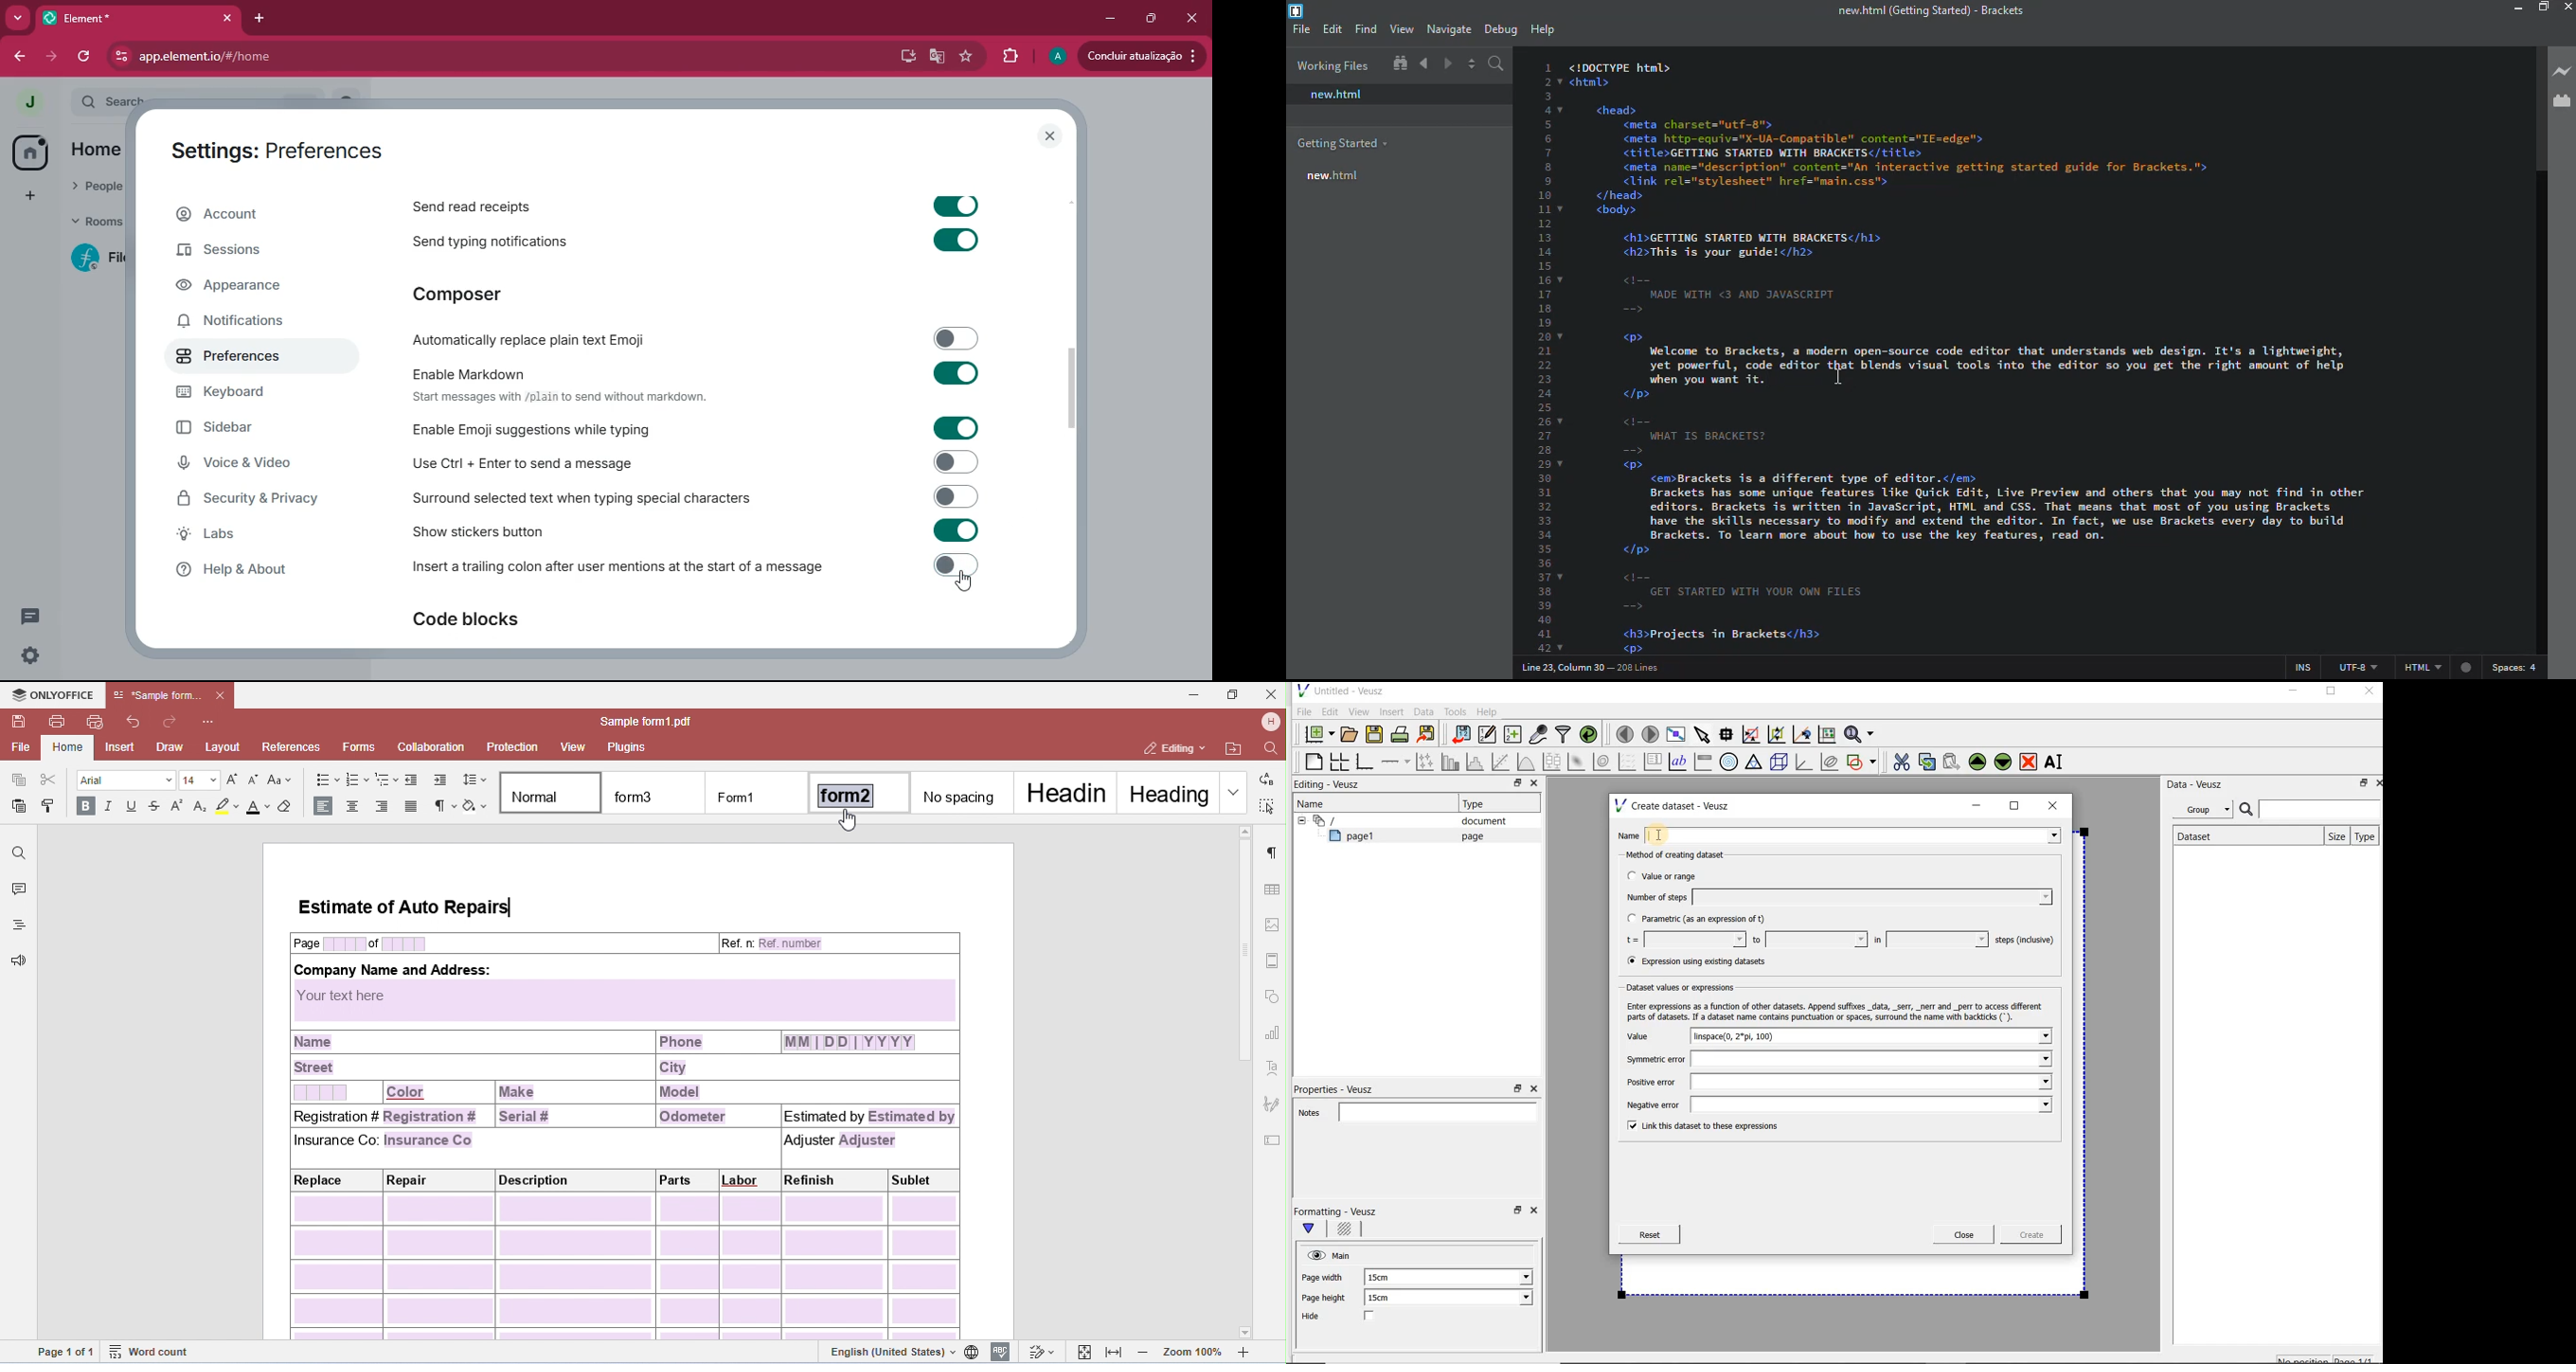 The image size is (2576, 1372). Describe the element at coordinates (246, 324) in the screenshot. I see `notifications` at that location.